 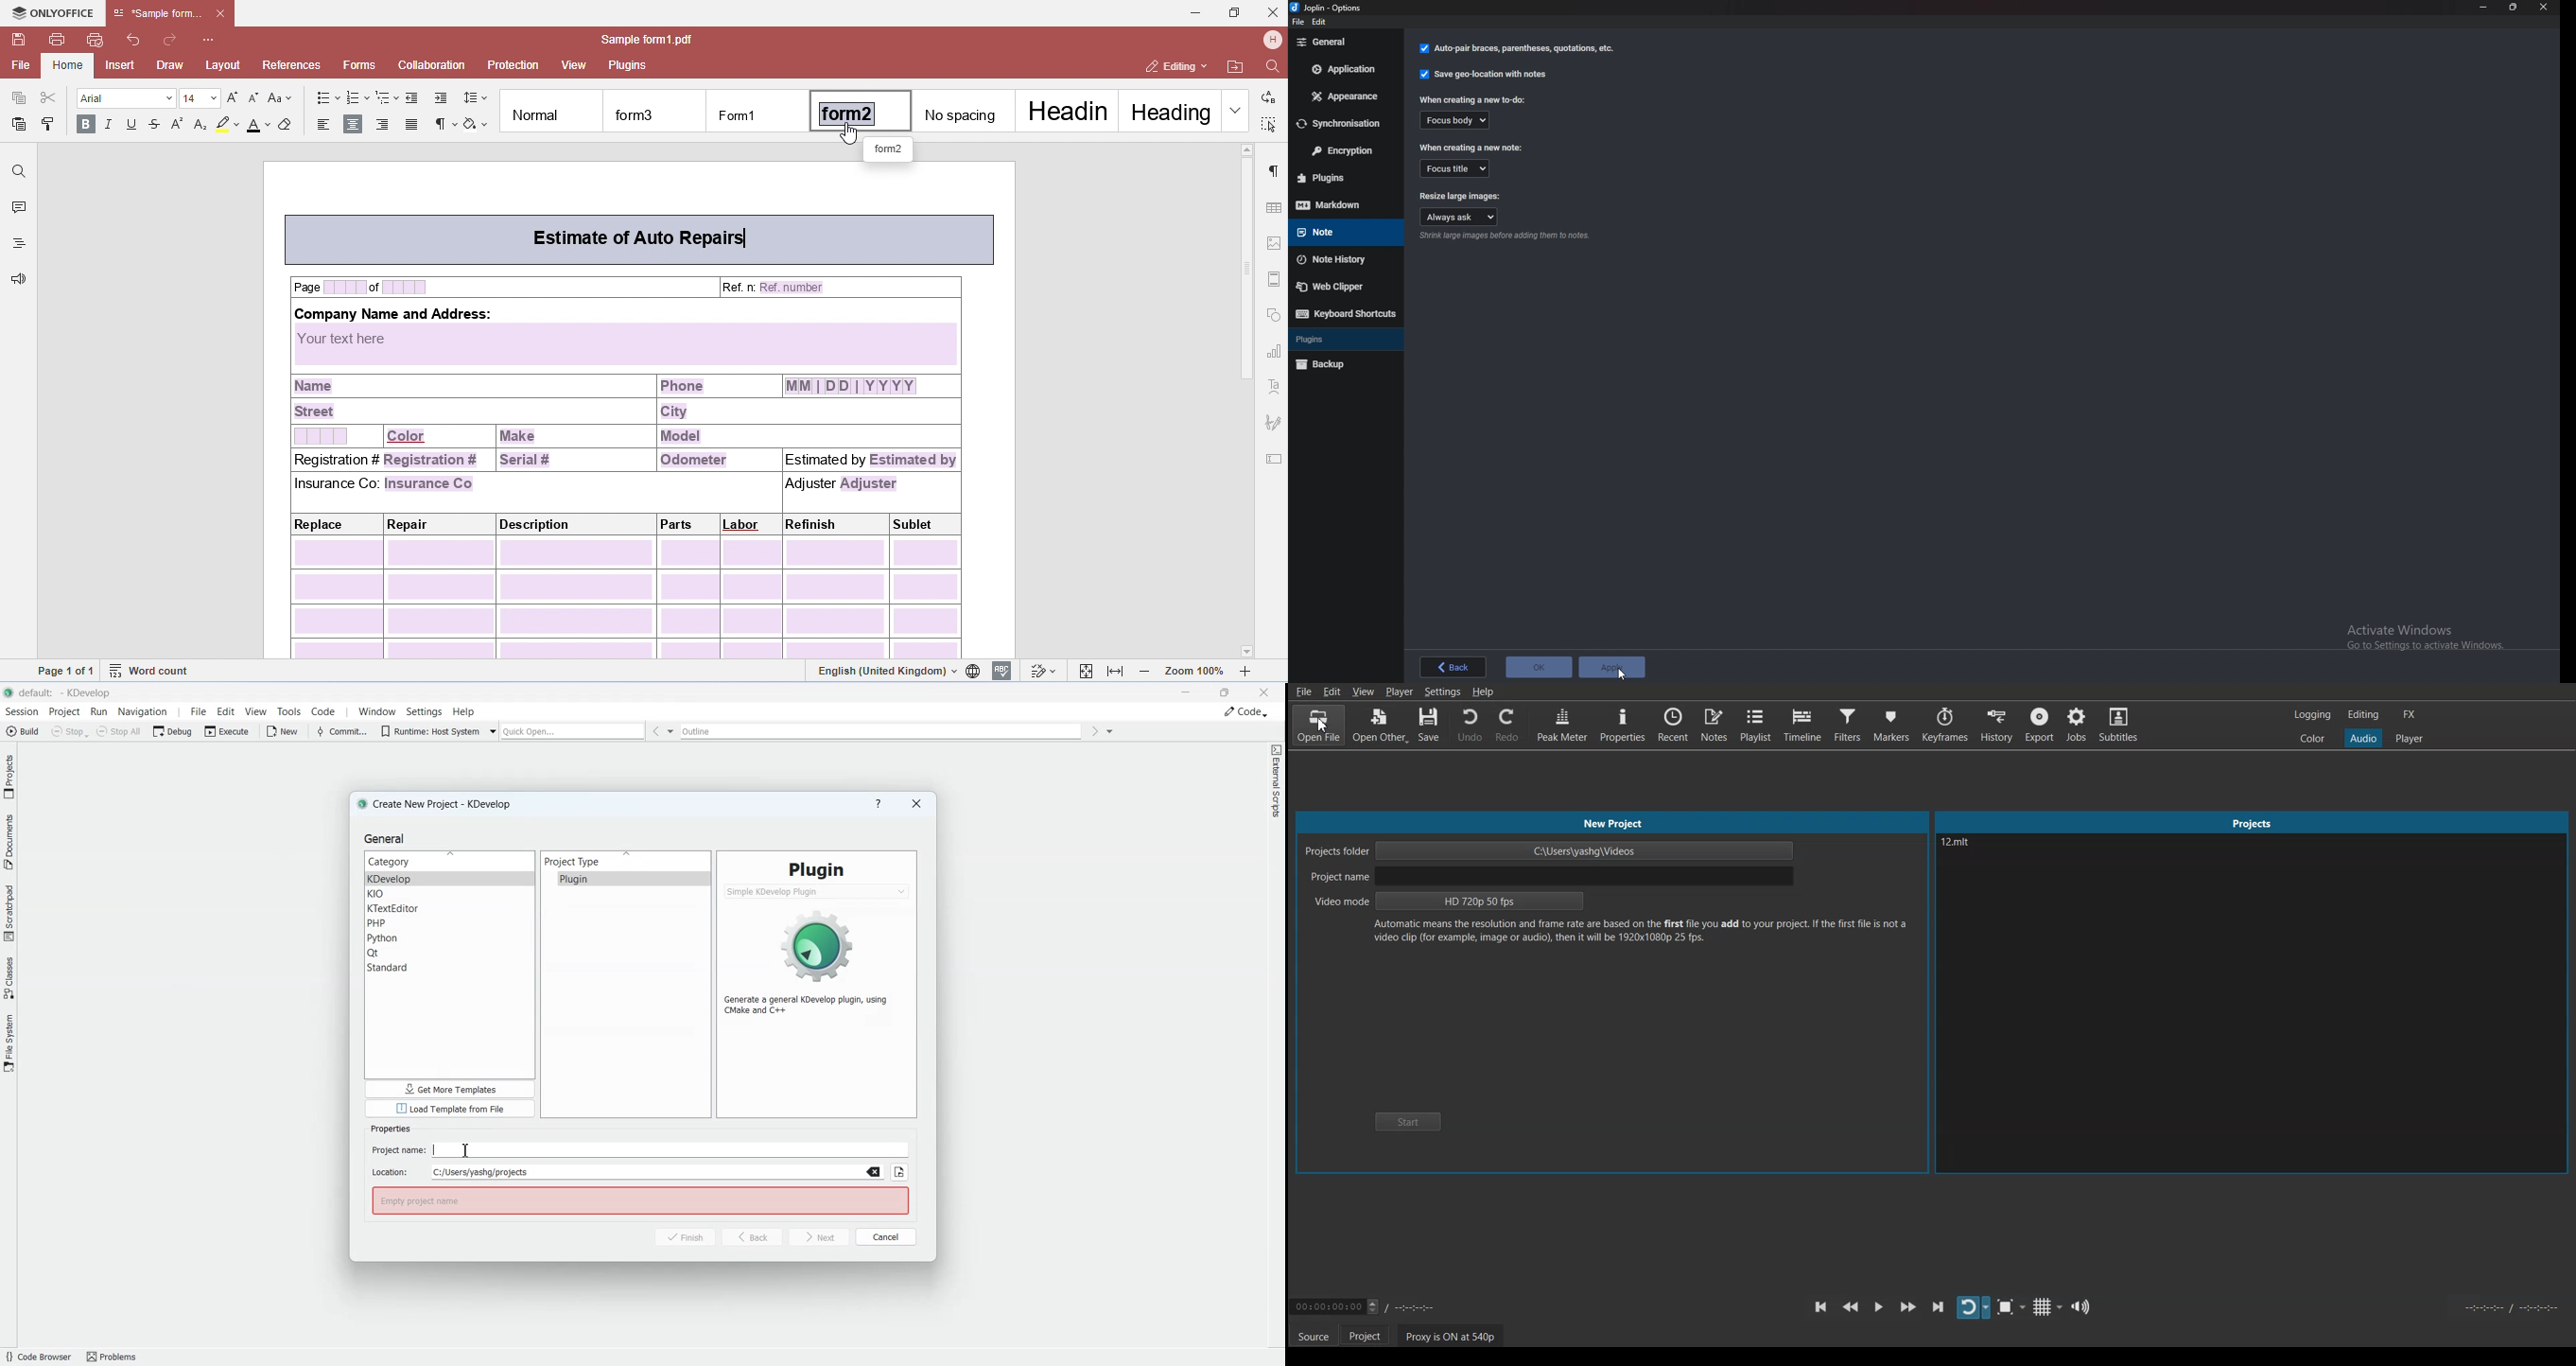 What do you see at coordinates (1483, 691) in the screenshot?
I see `Help` at bounding box center [1483, 691].